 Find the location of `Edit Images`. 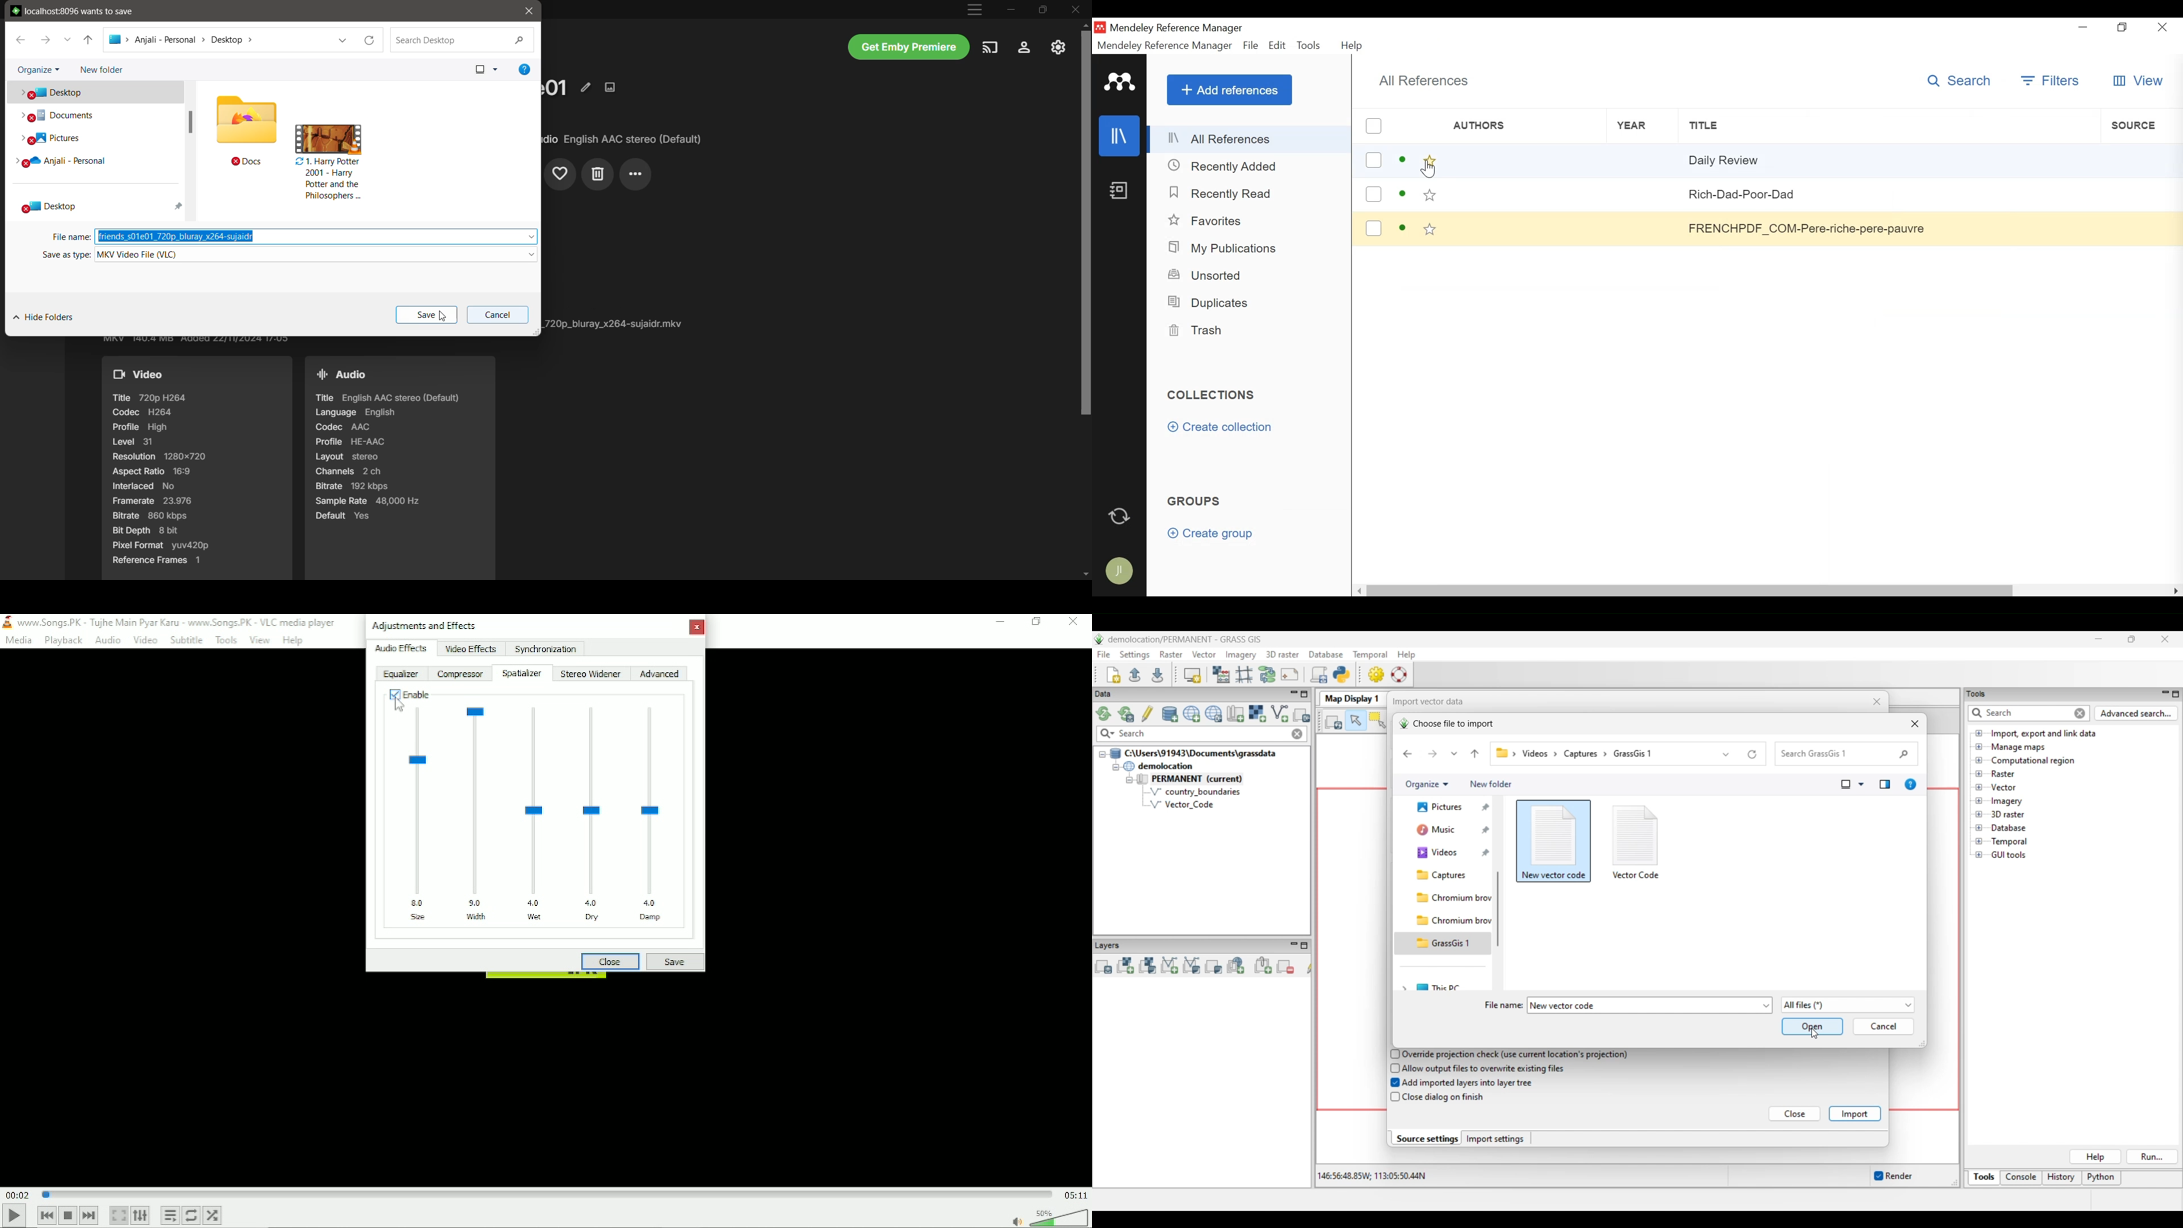

Edit Images is located at coordinates (611, 86).